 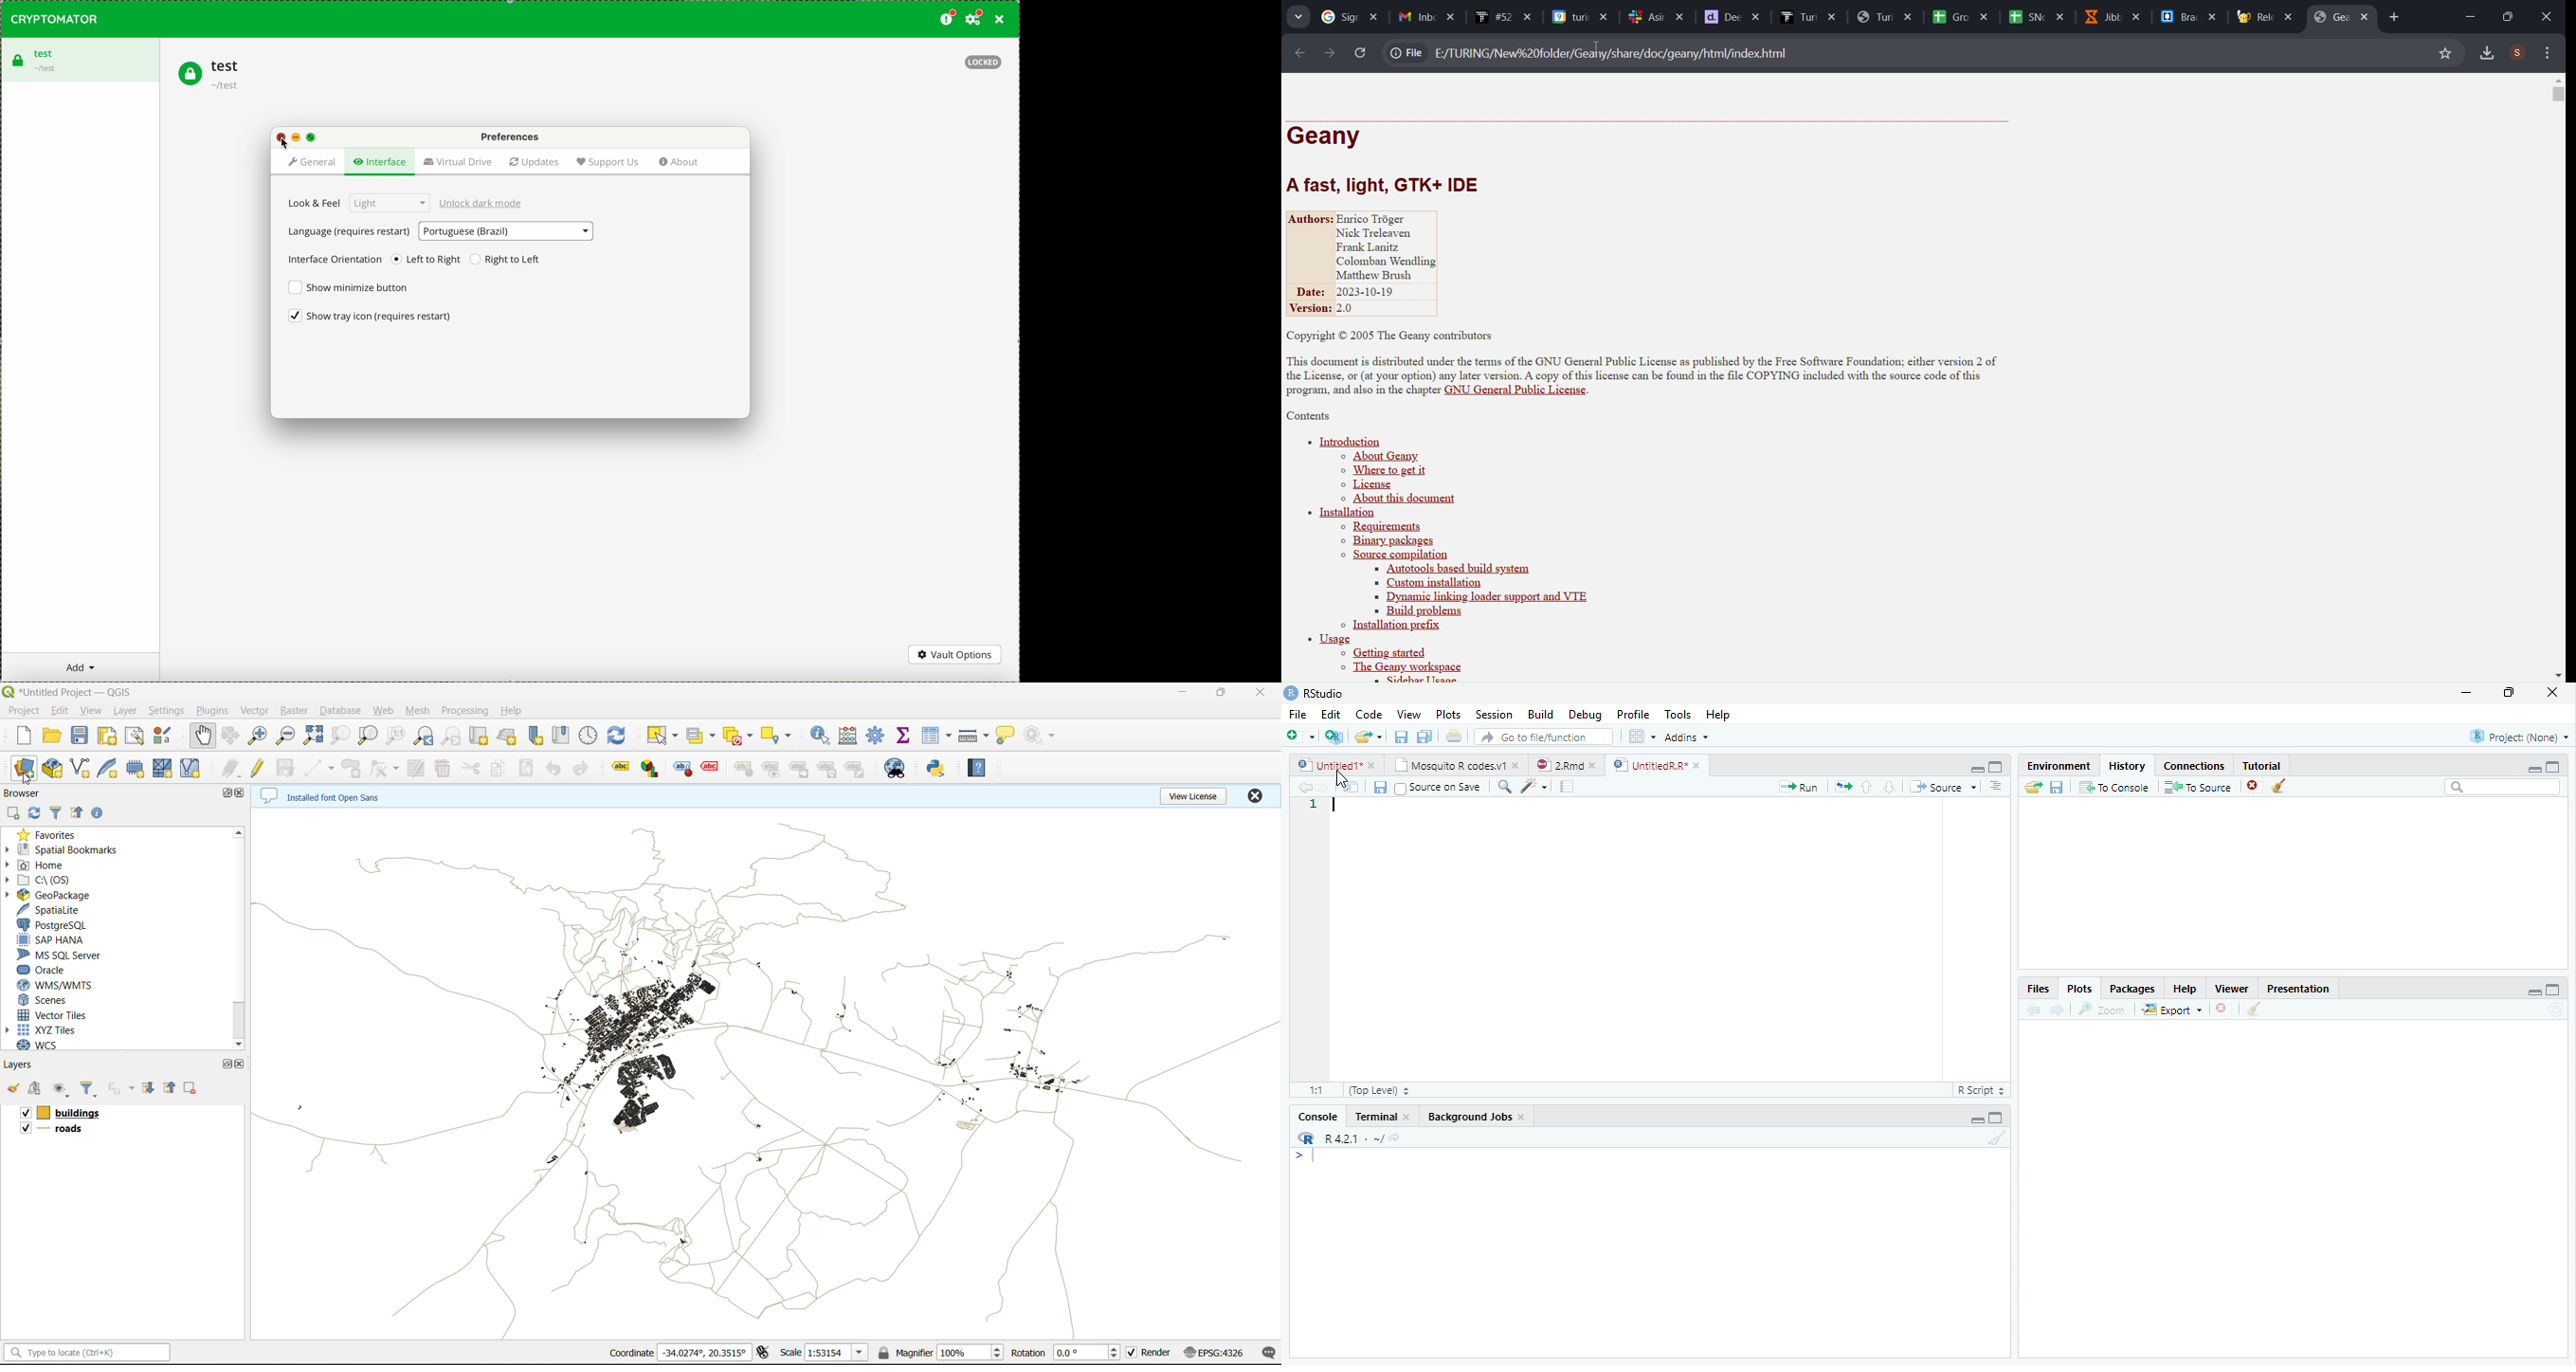 I want to click on favorites, so click(x=52, y=834).